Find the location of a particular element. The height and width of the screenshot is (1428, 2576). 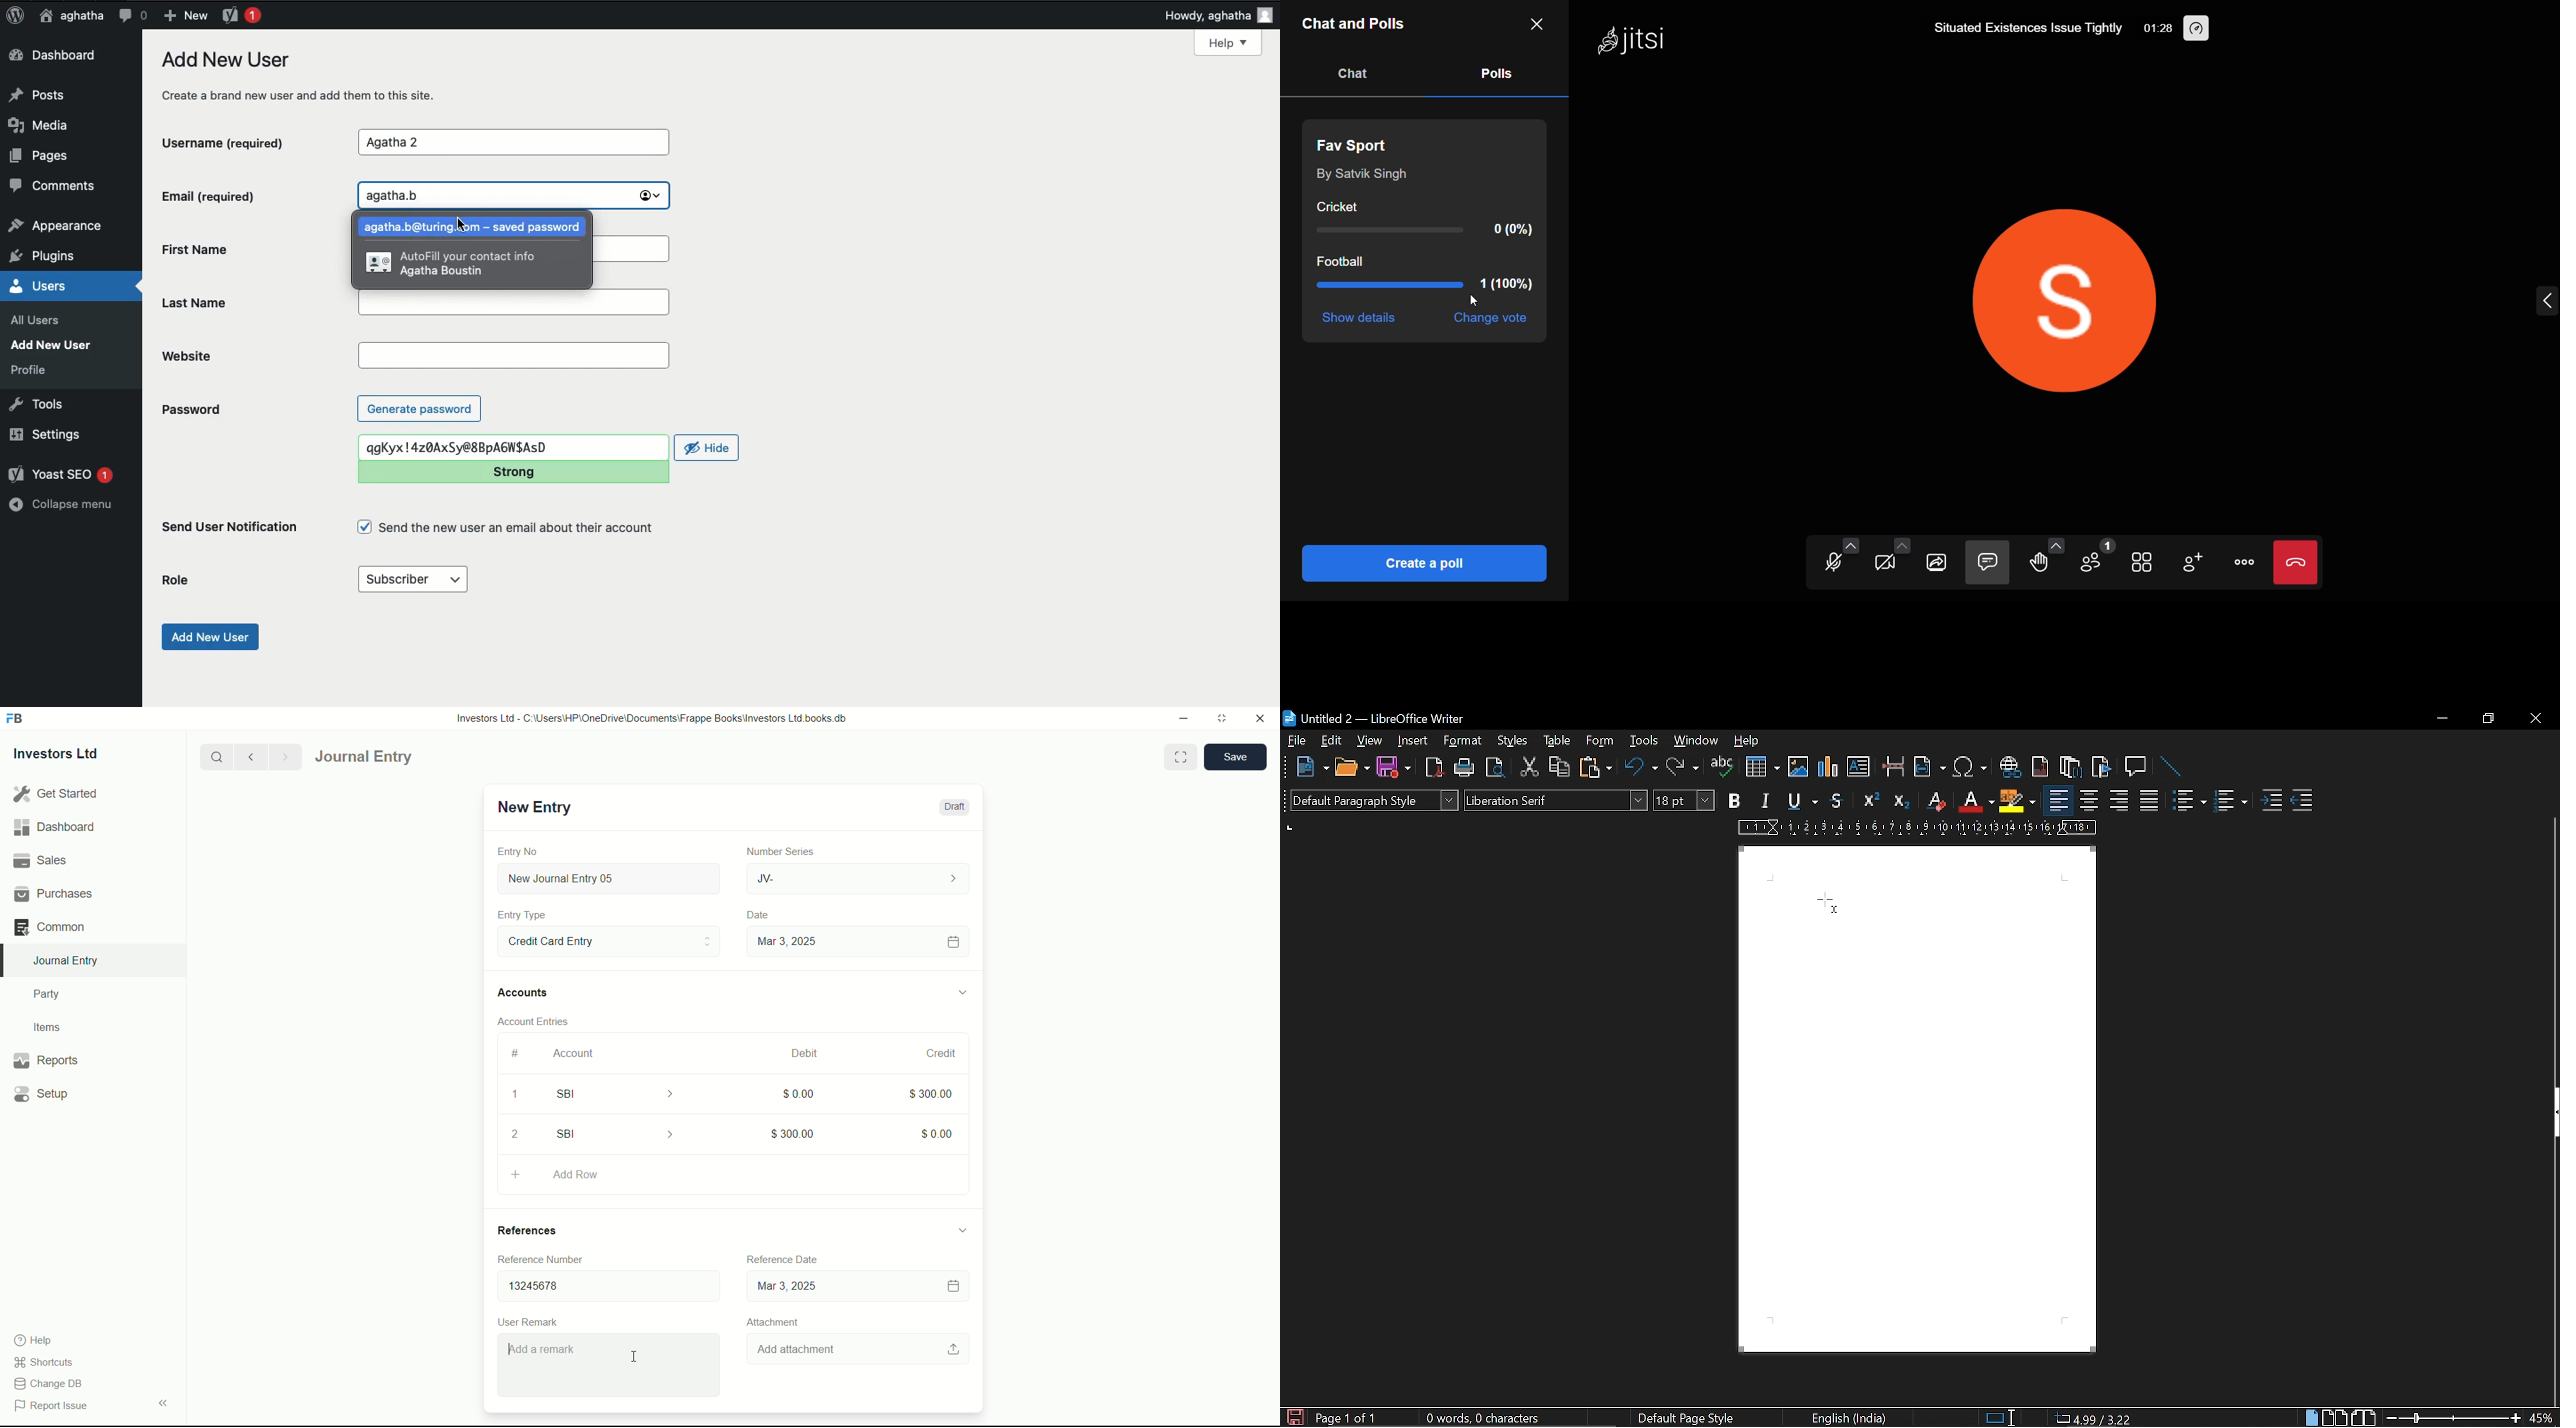

Reference Number is located at coordinates (549, 1259).